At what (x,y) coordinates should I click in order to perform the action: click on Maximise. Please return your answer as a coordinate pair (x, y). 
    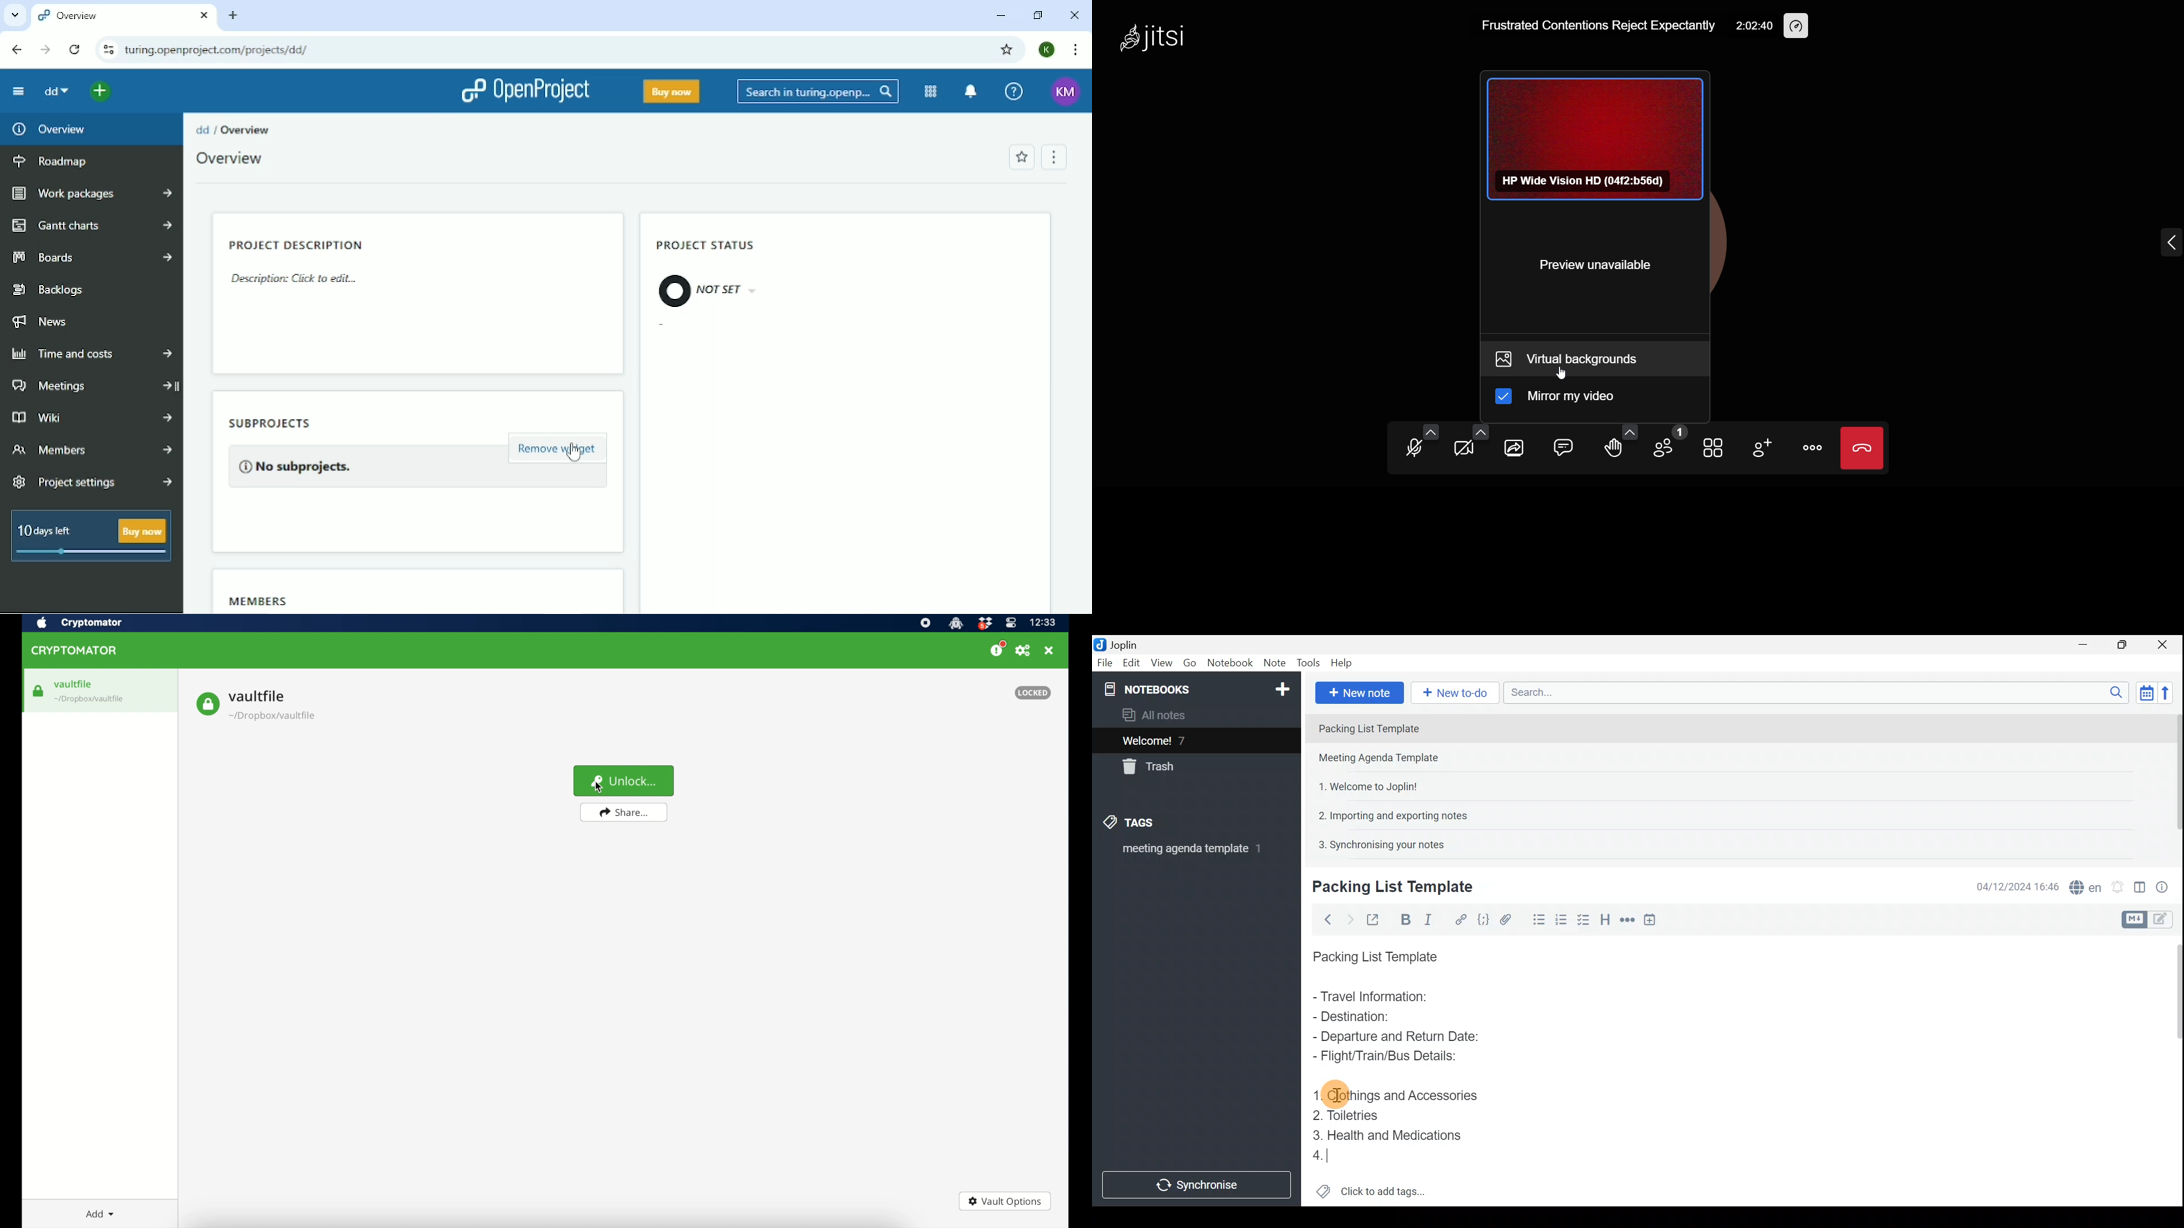
    Looking at the image, I should click on (2127, 645).